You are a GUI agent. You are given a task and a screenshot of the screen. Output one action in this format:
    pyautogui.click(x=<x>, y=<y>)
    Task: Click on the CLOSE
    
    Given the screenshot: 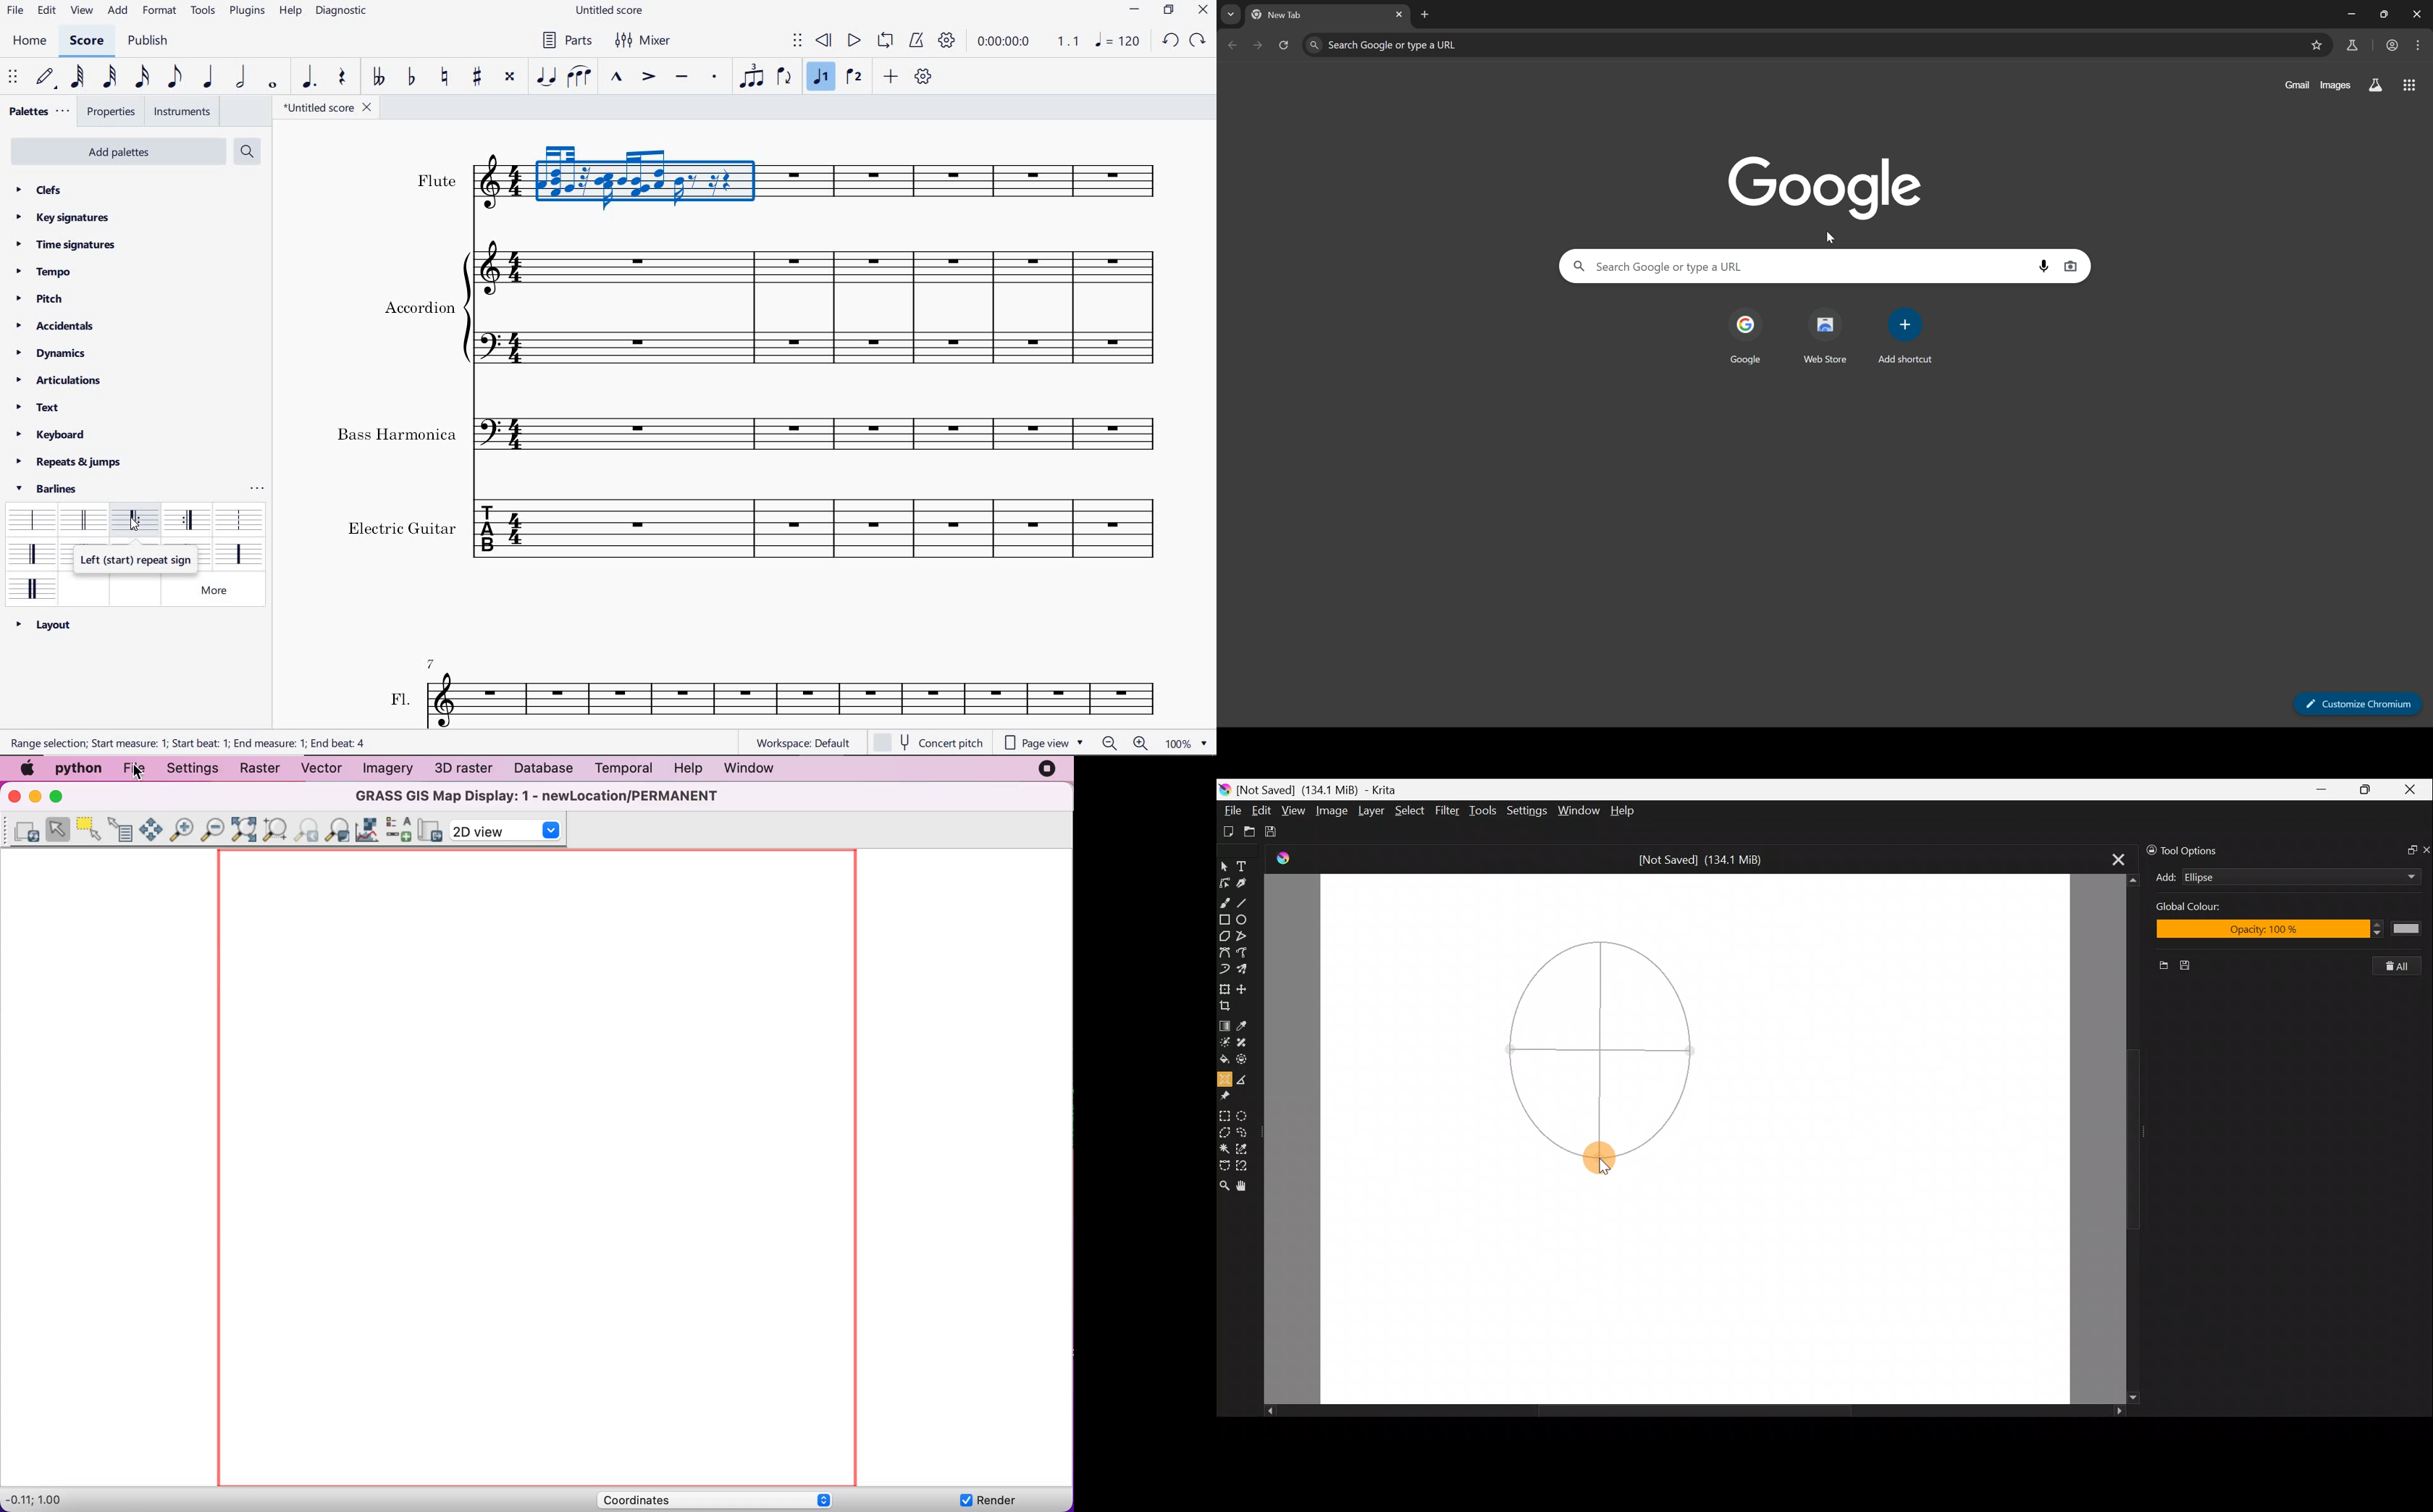 What is the action you would take?
    pyautogui.click(x=1203, y=9)
    